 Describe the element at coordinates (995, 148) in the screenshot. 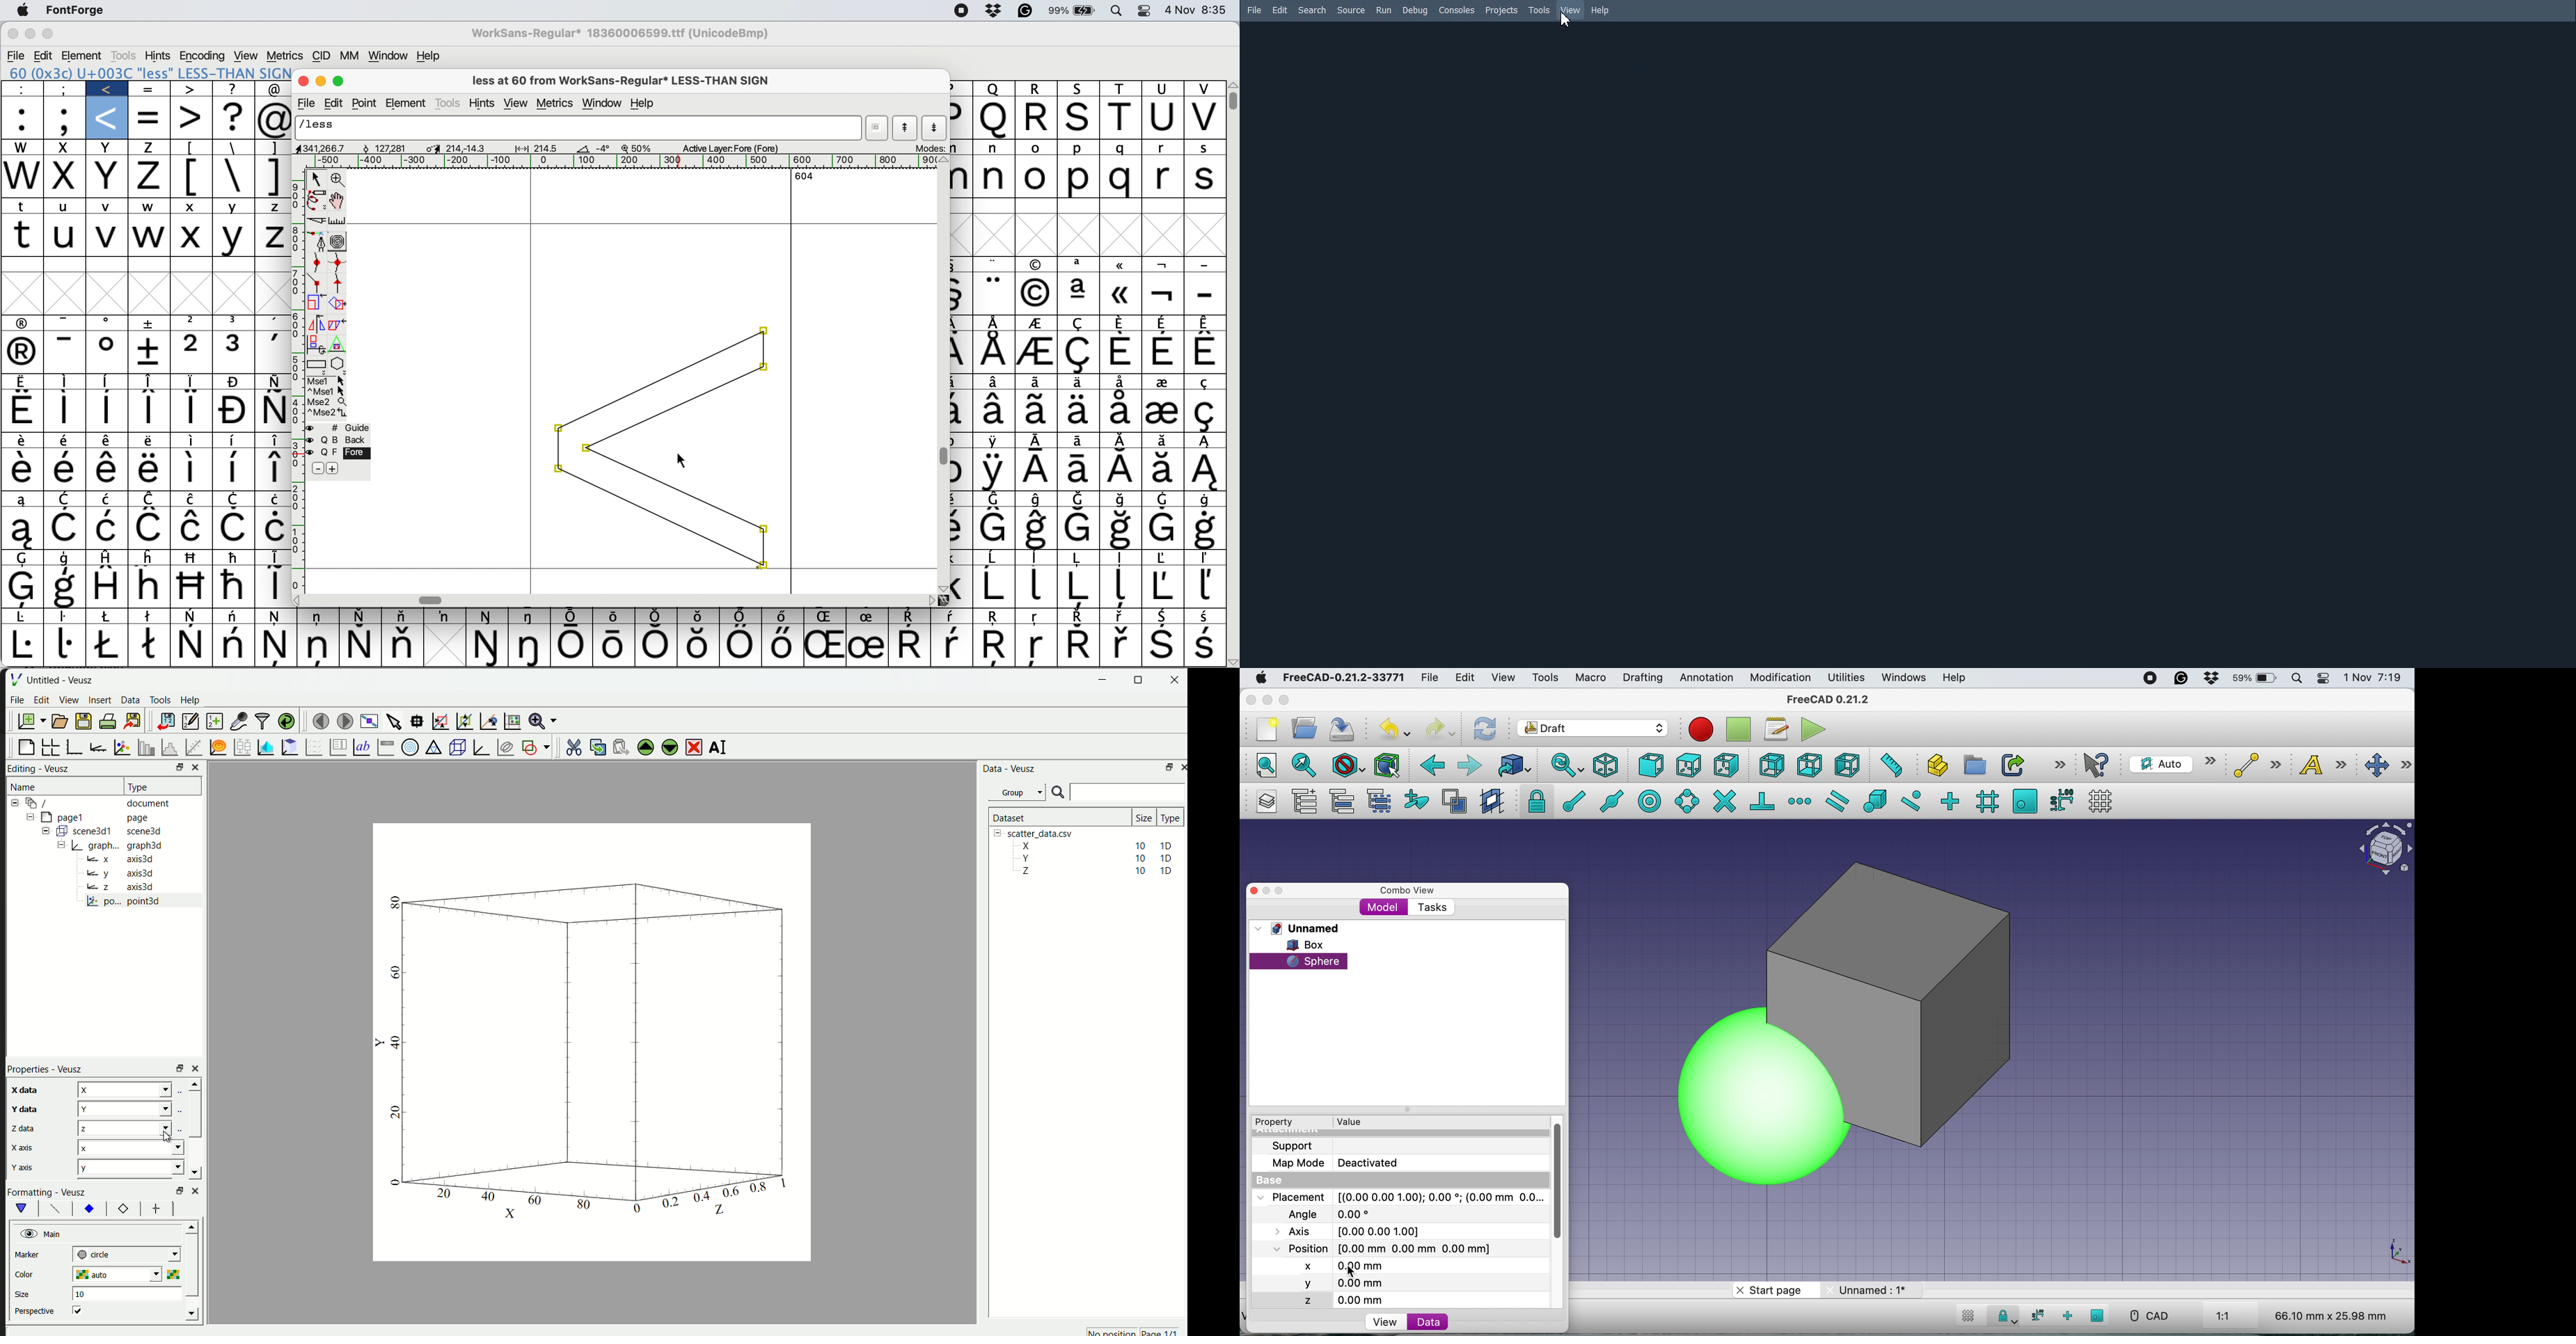

I see `n` at that location.